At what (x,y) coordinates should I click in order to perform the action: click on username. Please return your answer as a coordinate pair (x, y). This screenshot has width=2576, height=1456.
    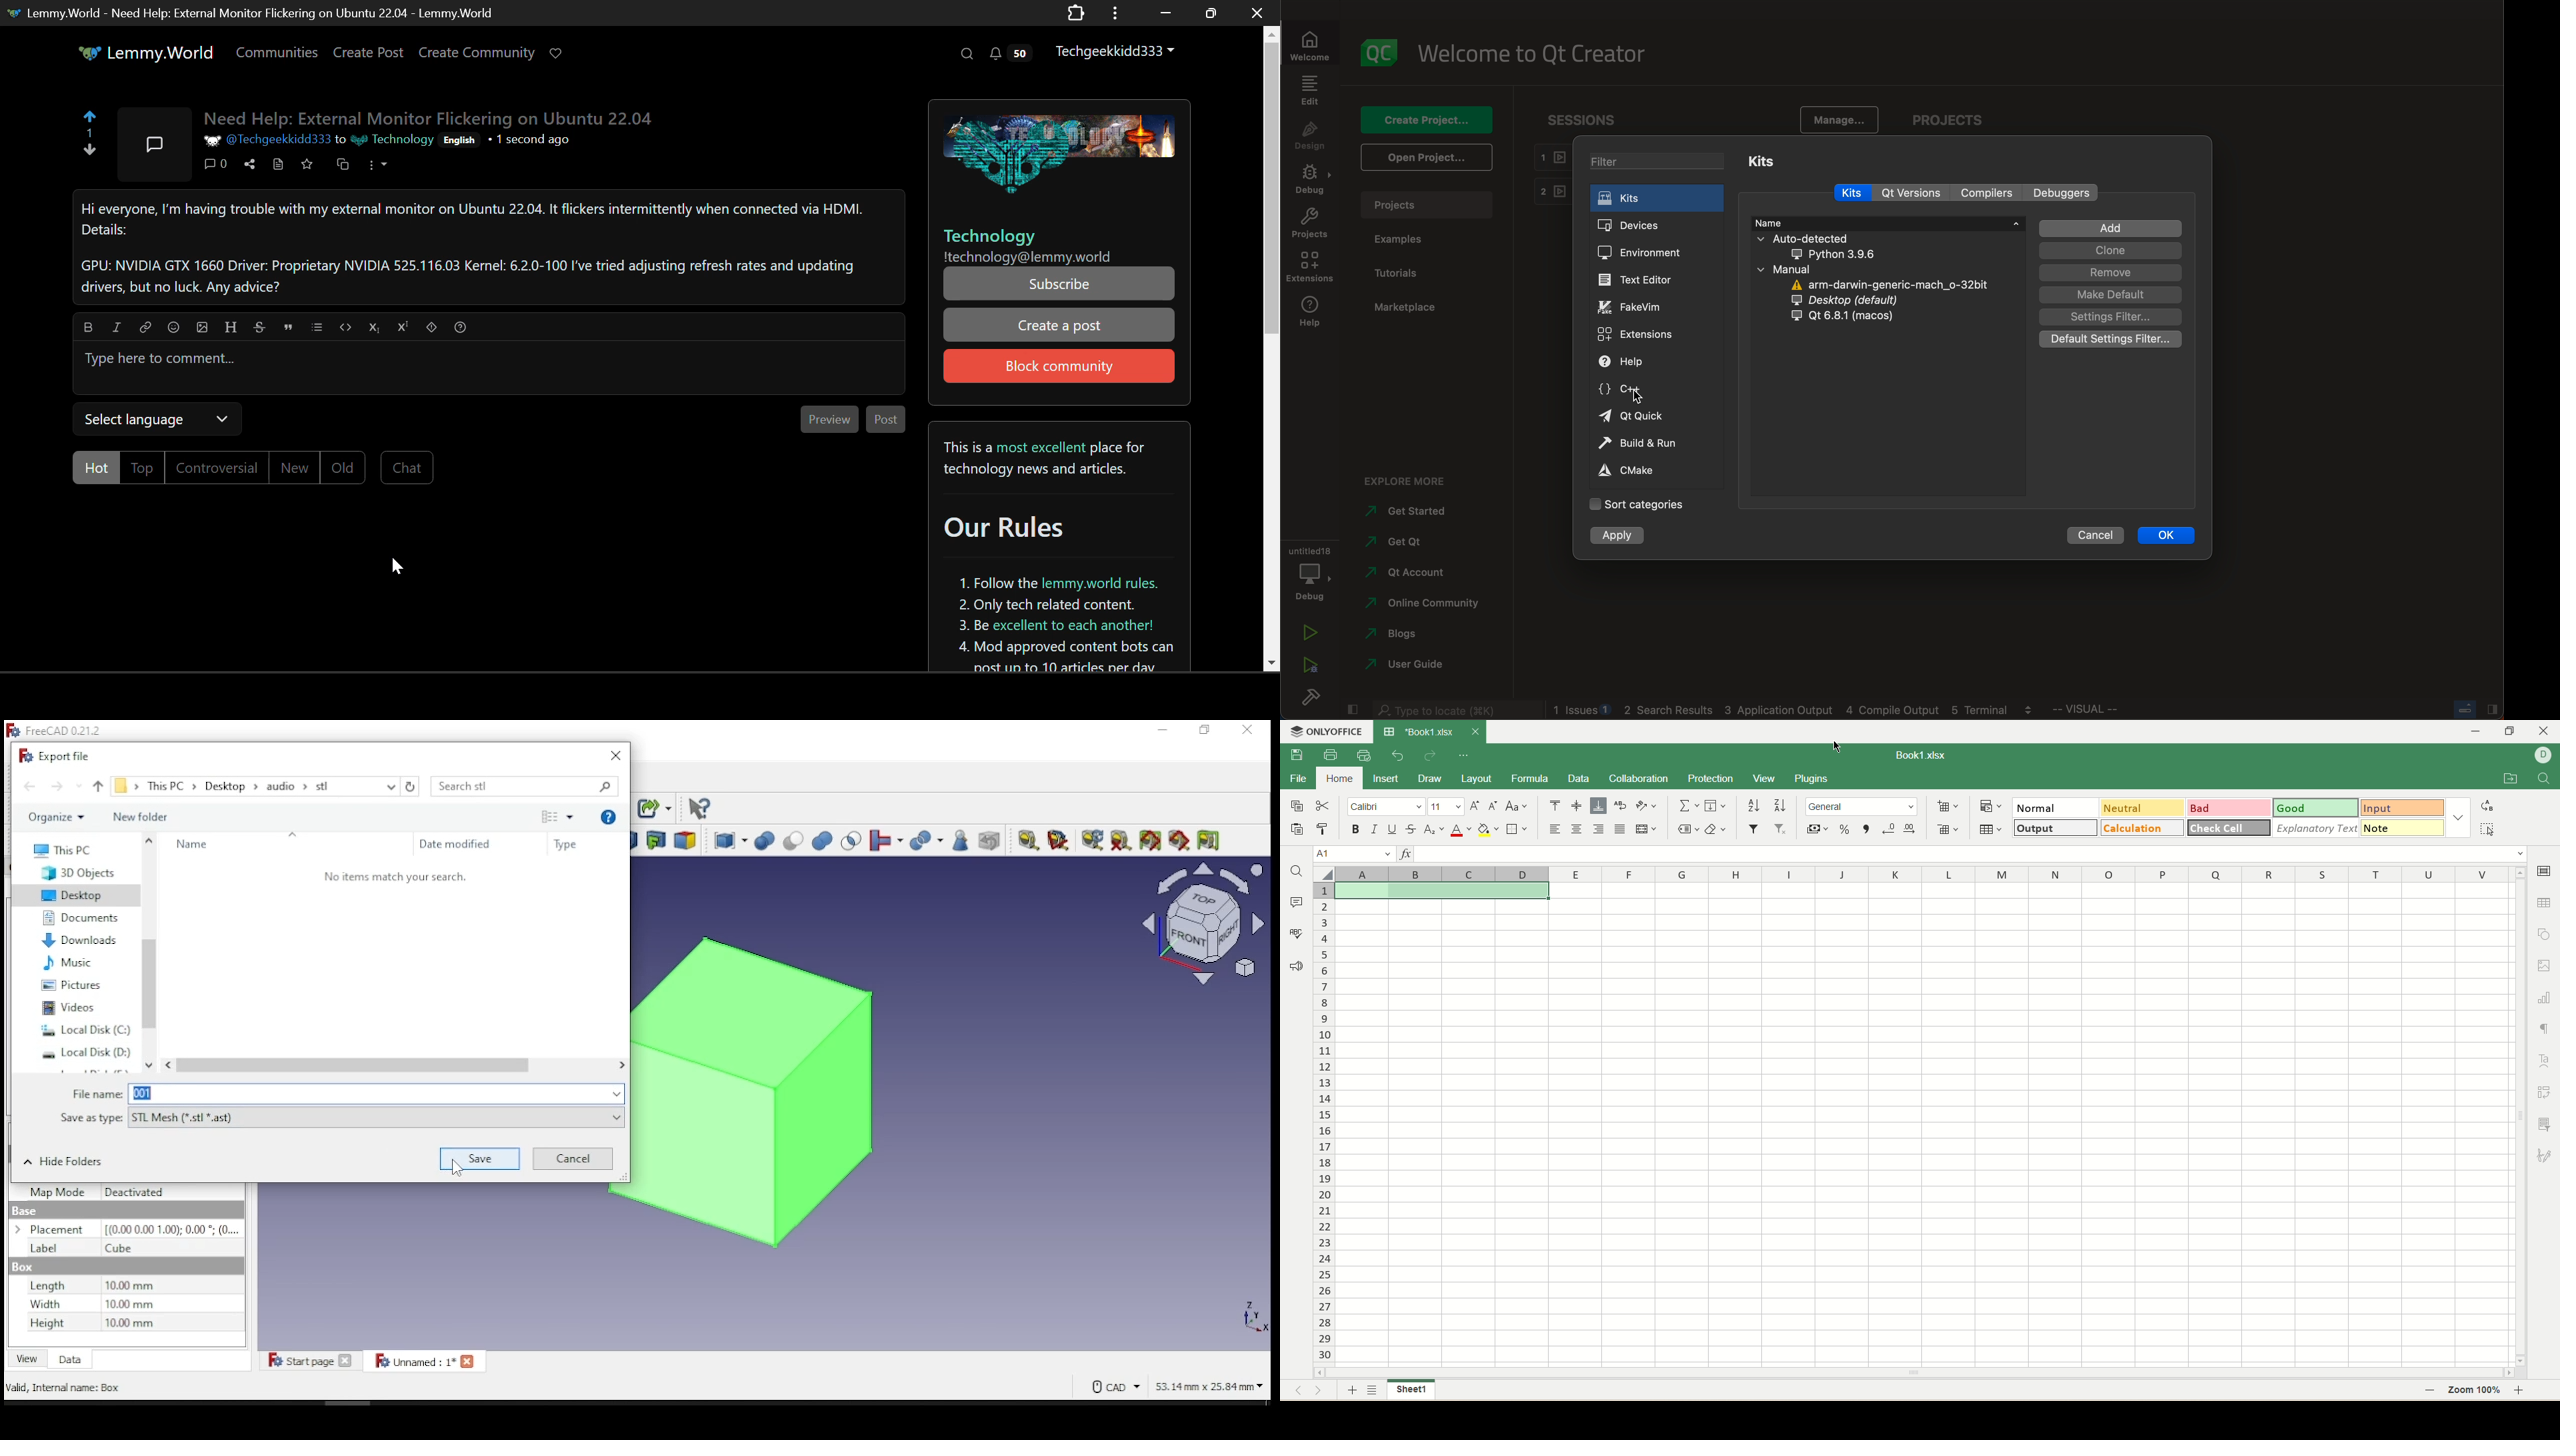
    Looking at the image, I should click on (2543, 755).